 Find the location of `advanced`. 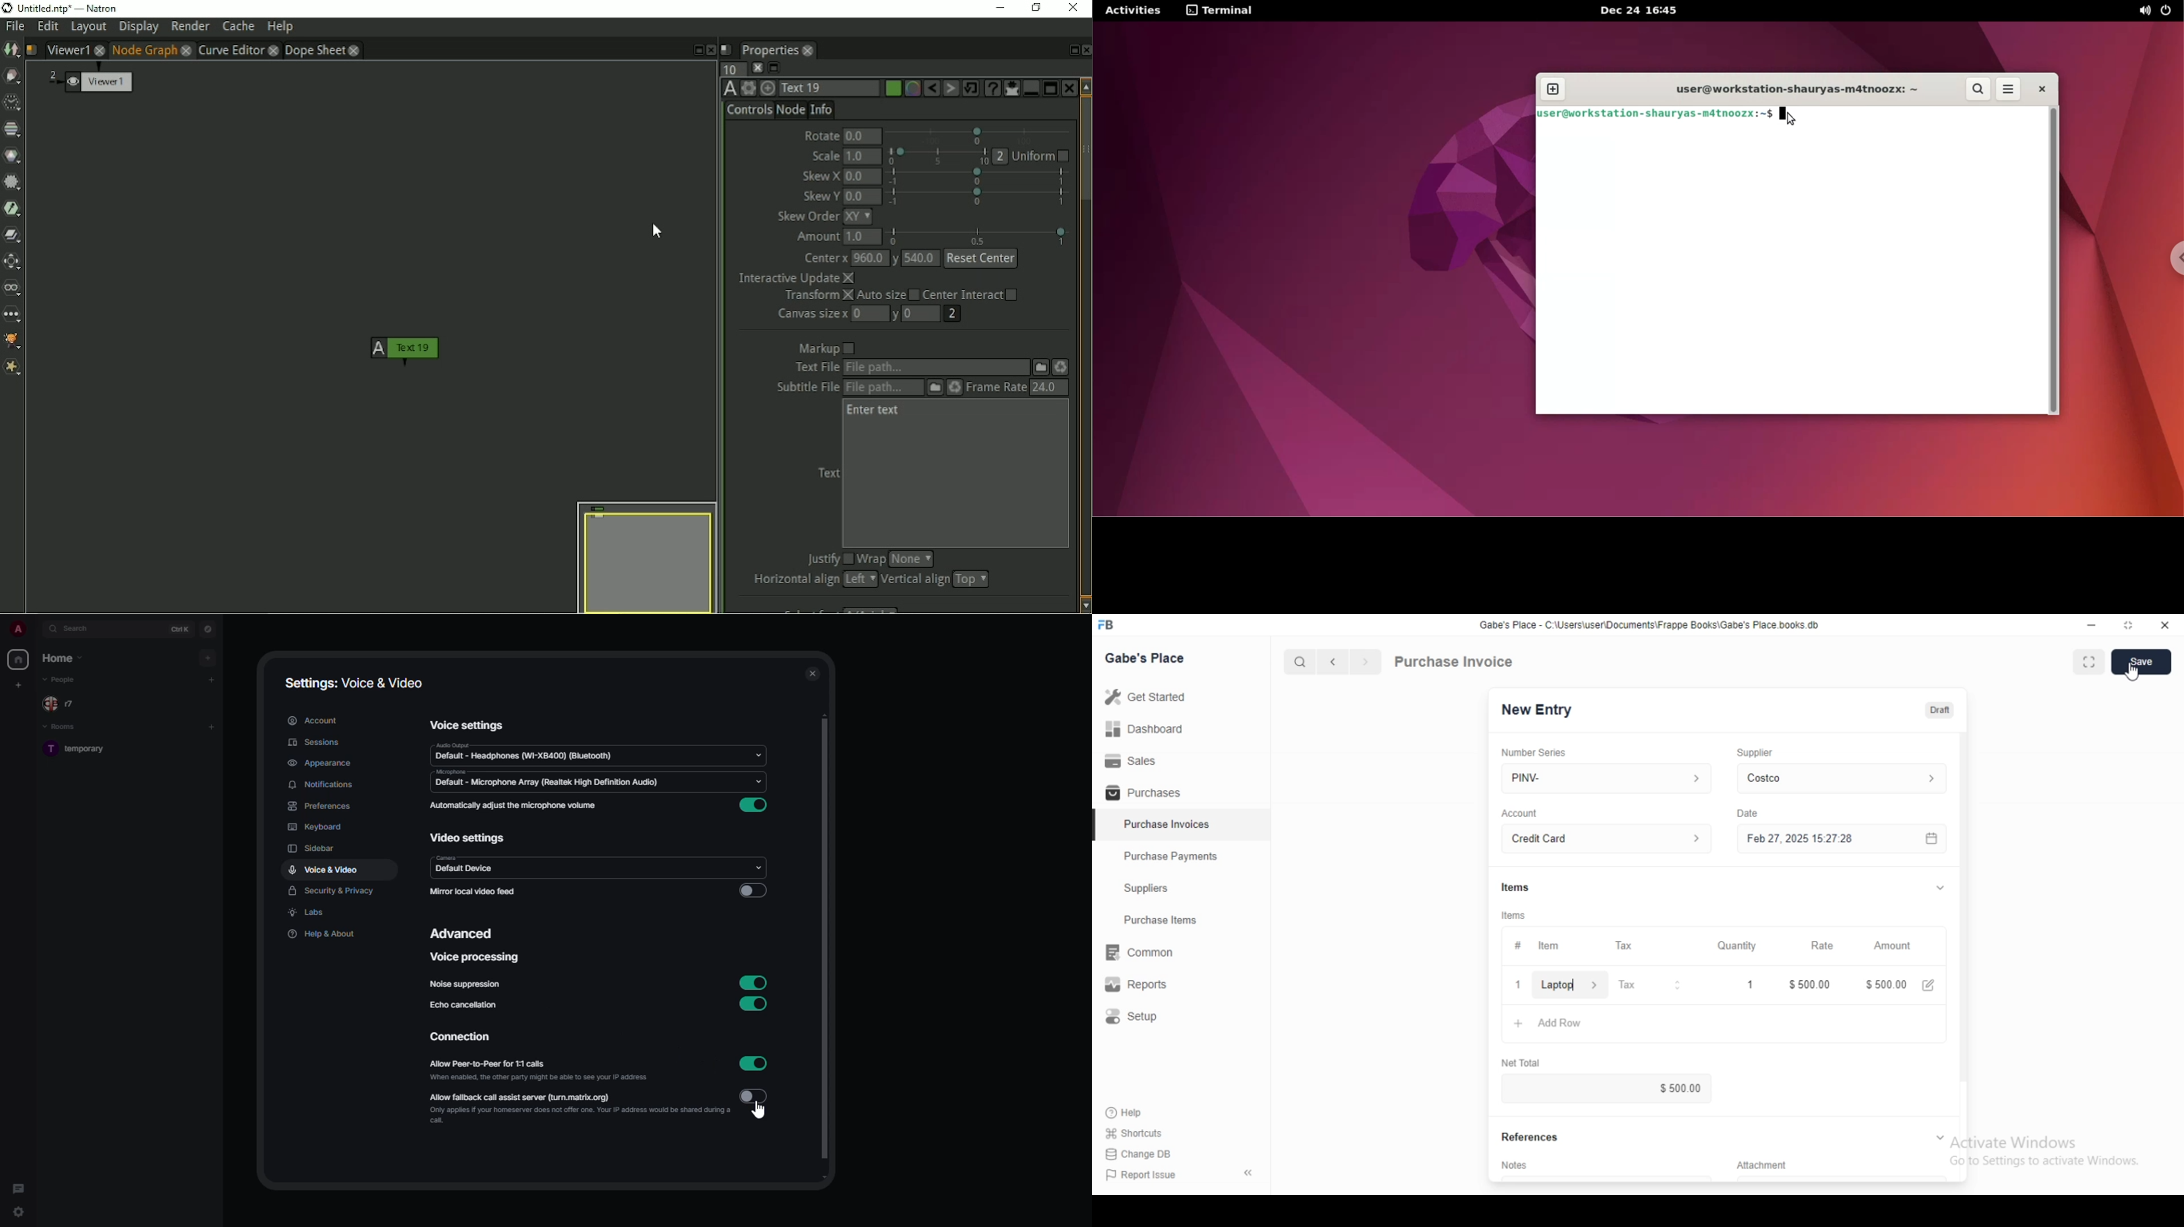

advanced is located at coordinates (462, 933).